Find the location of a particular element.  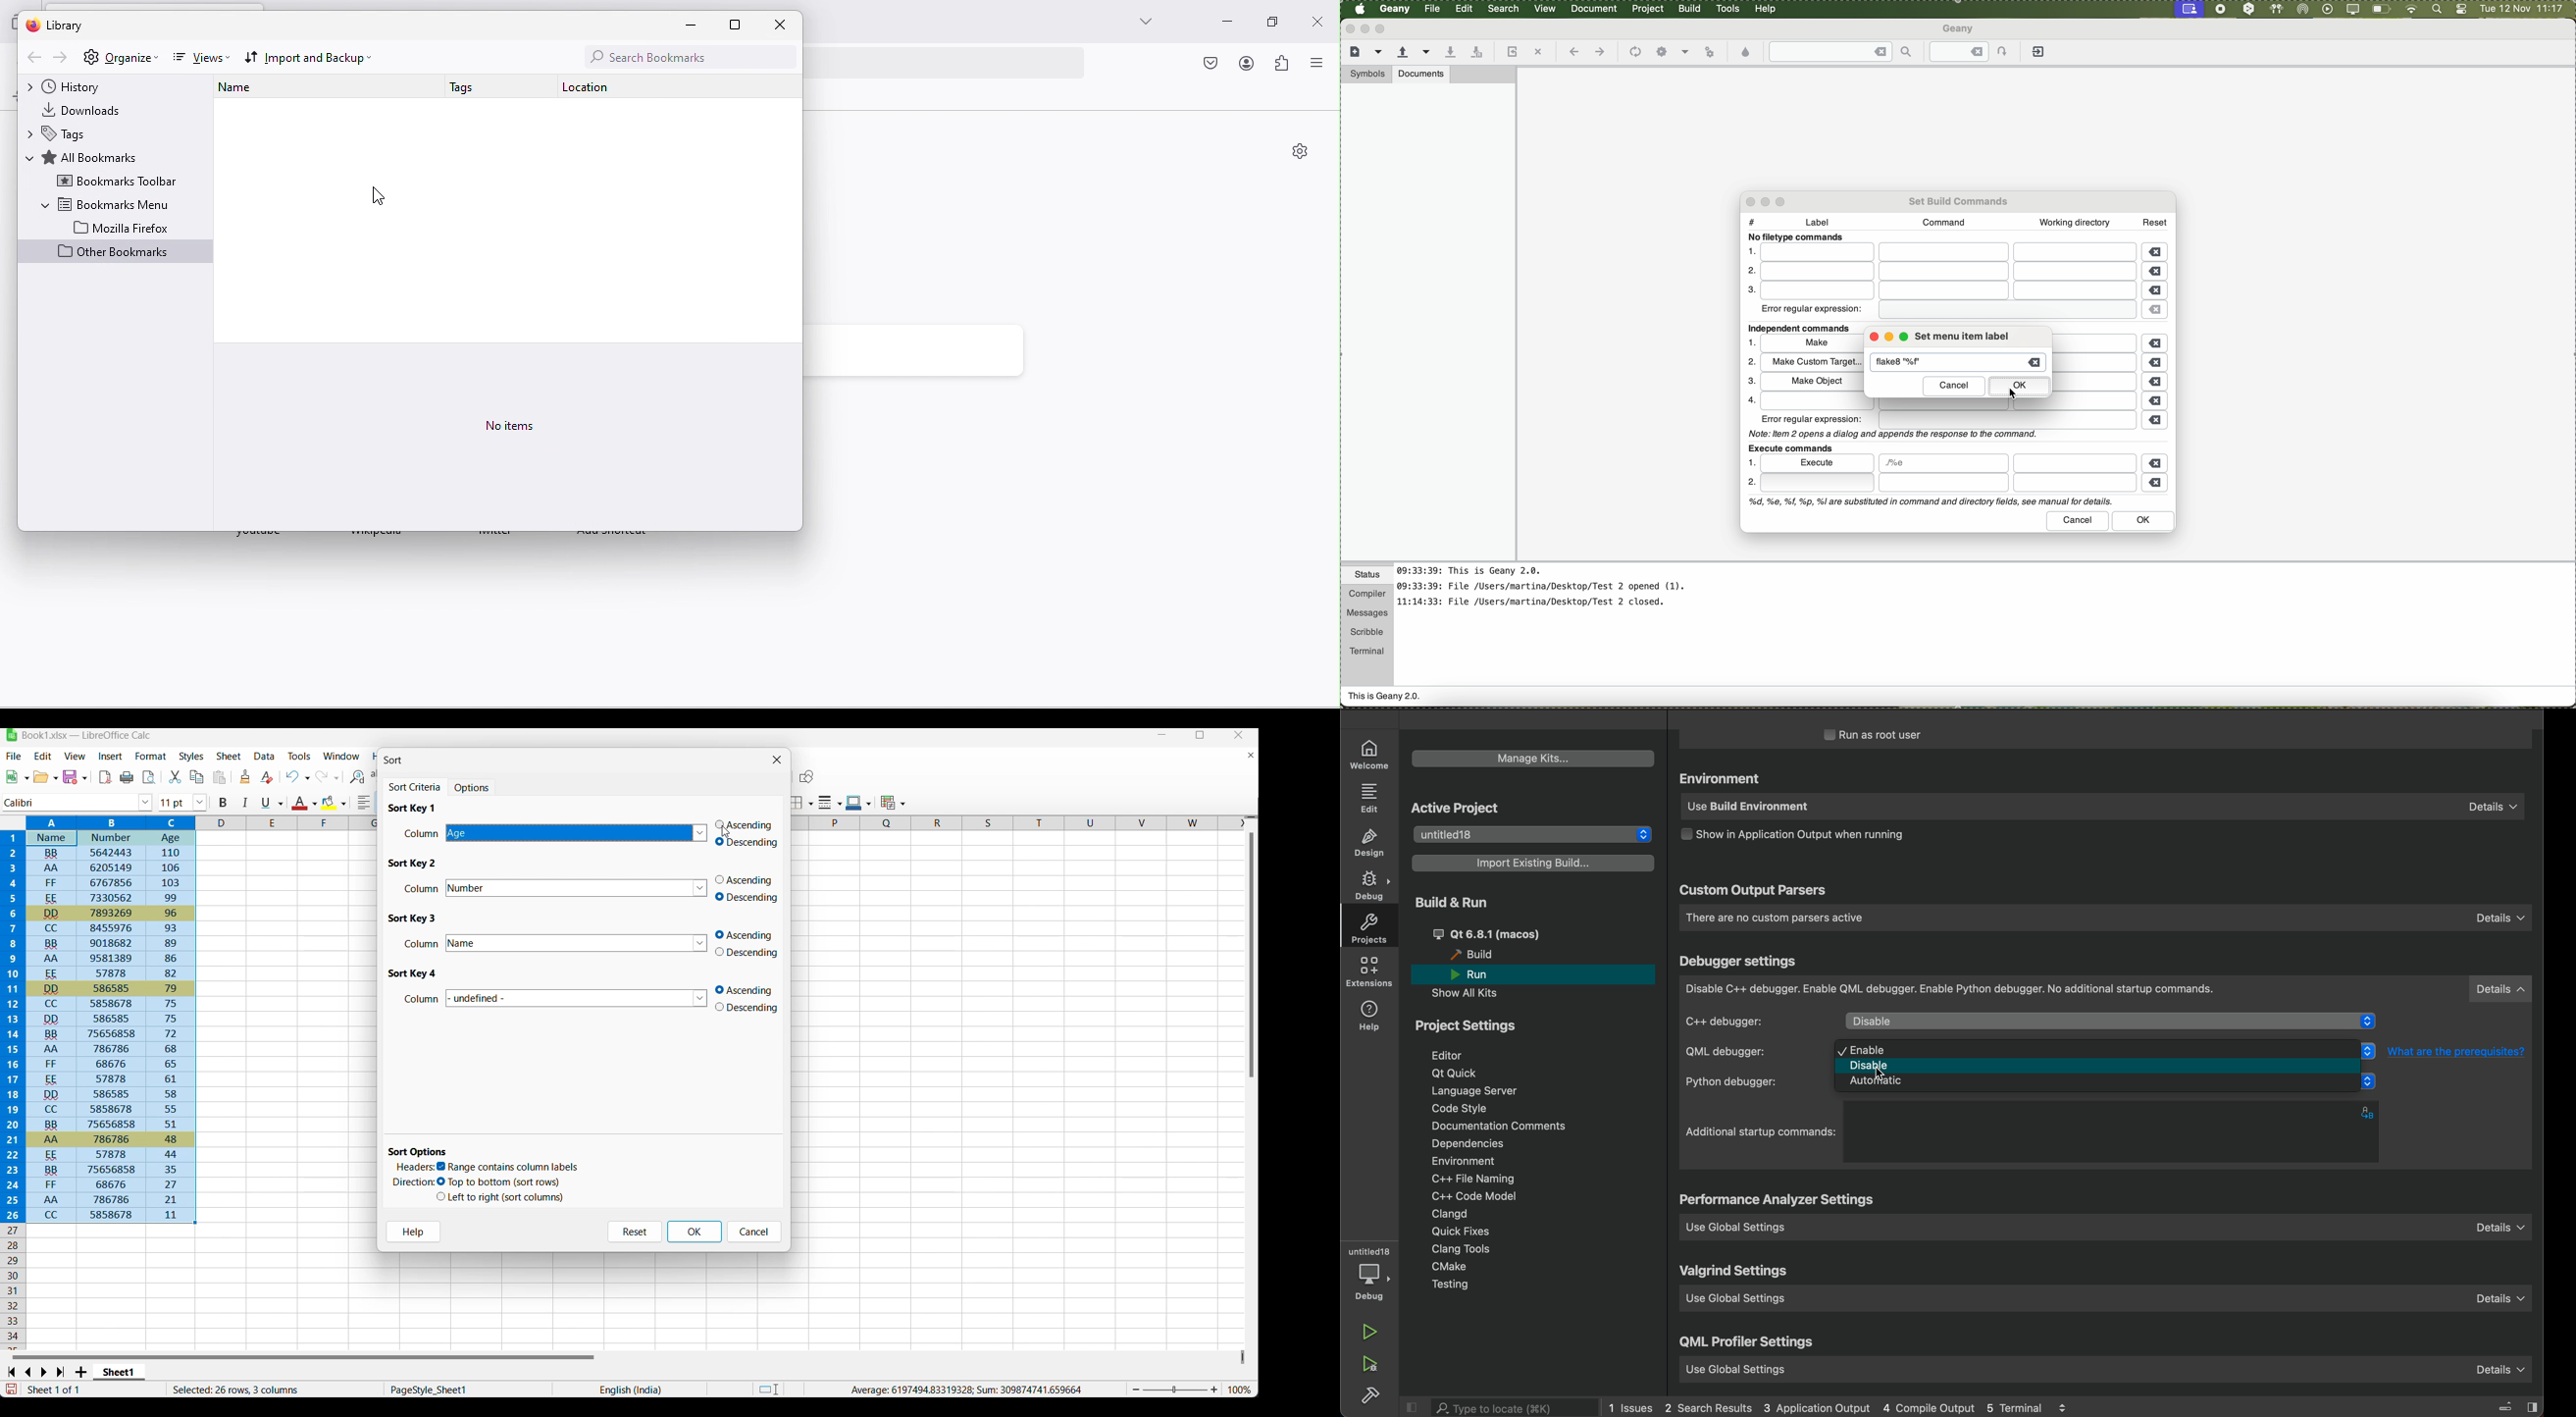

Border style options is located at coordinates (831, 803).